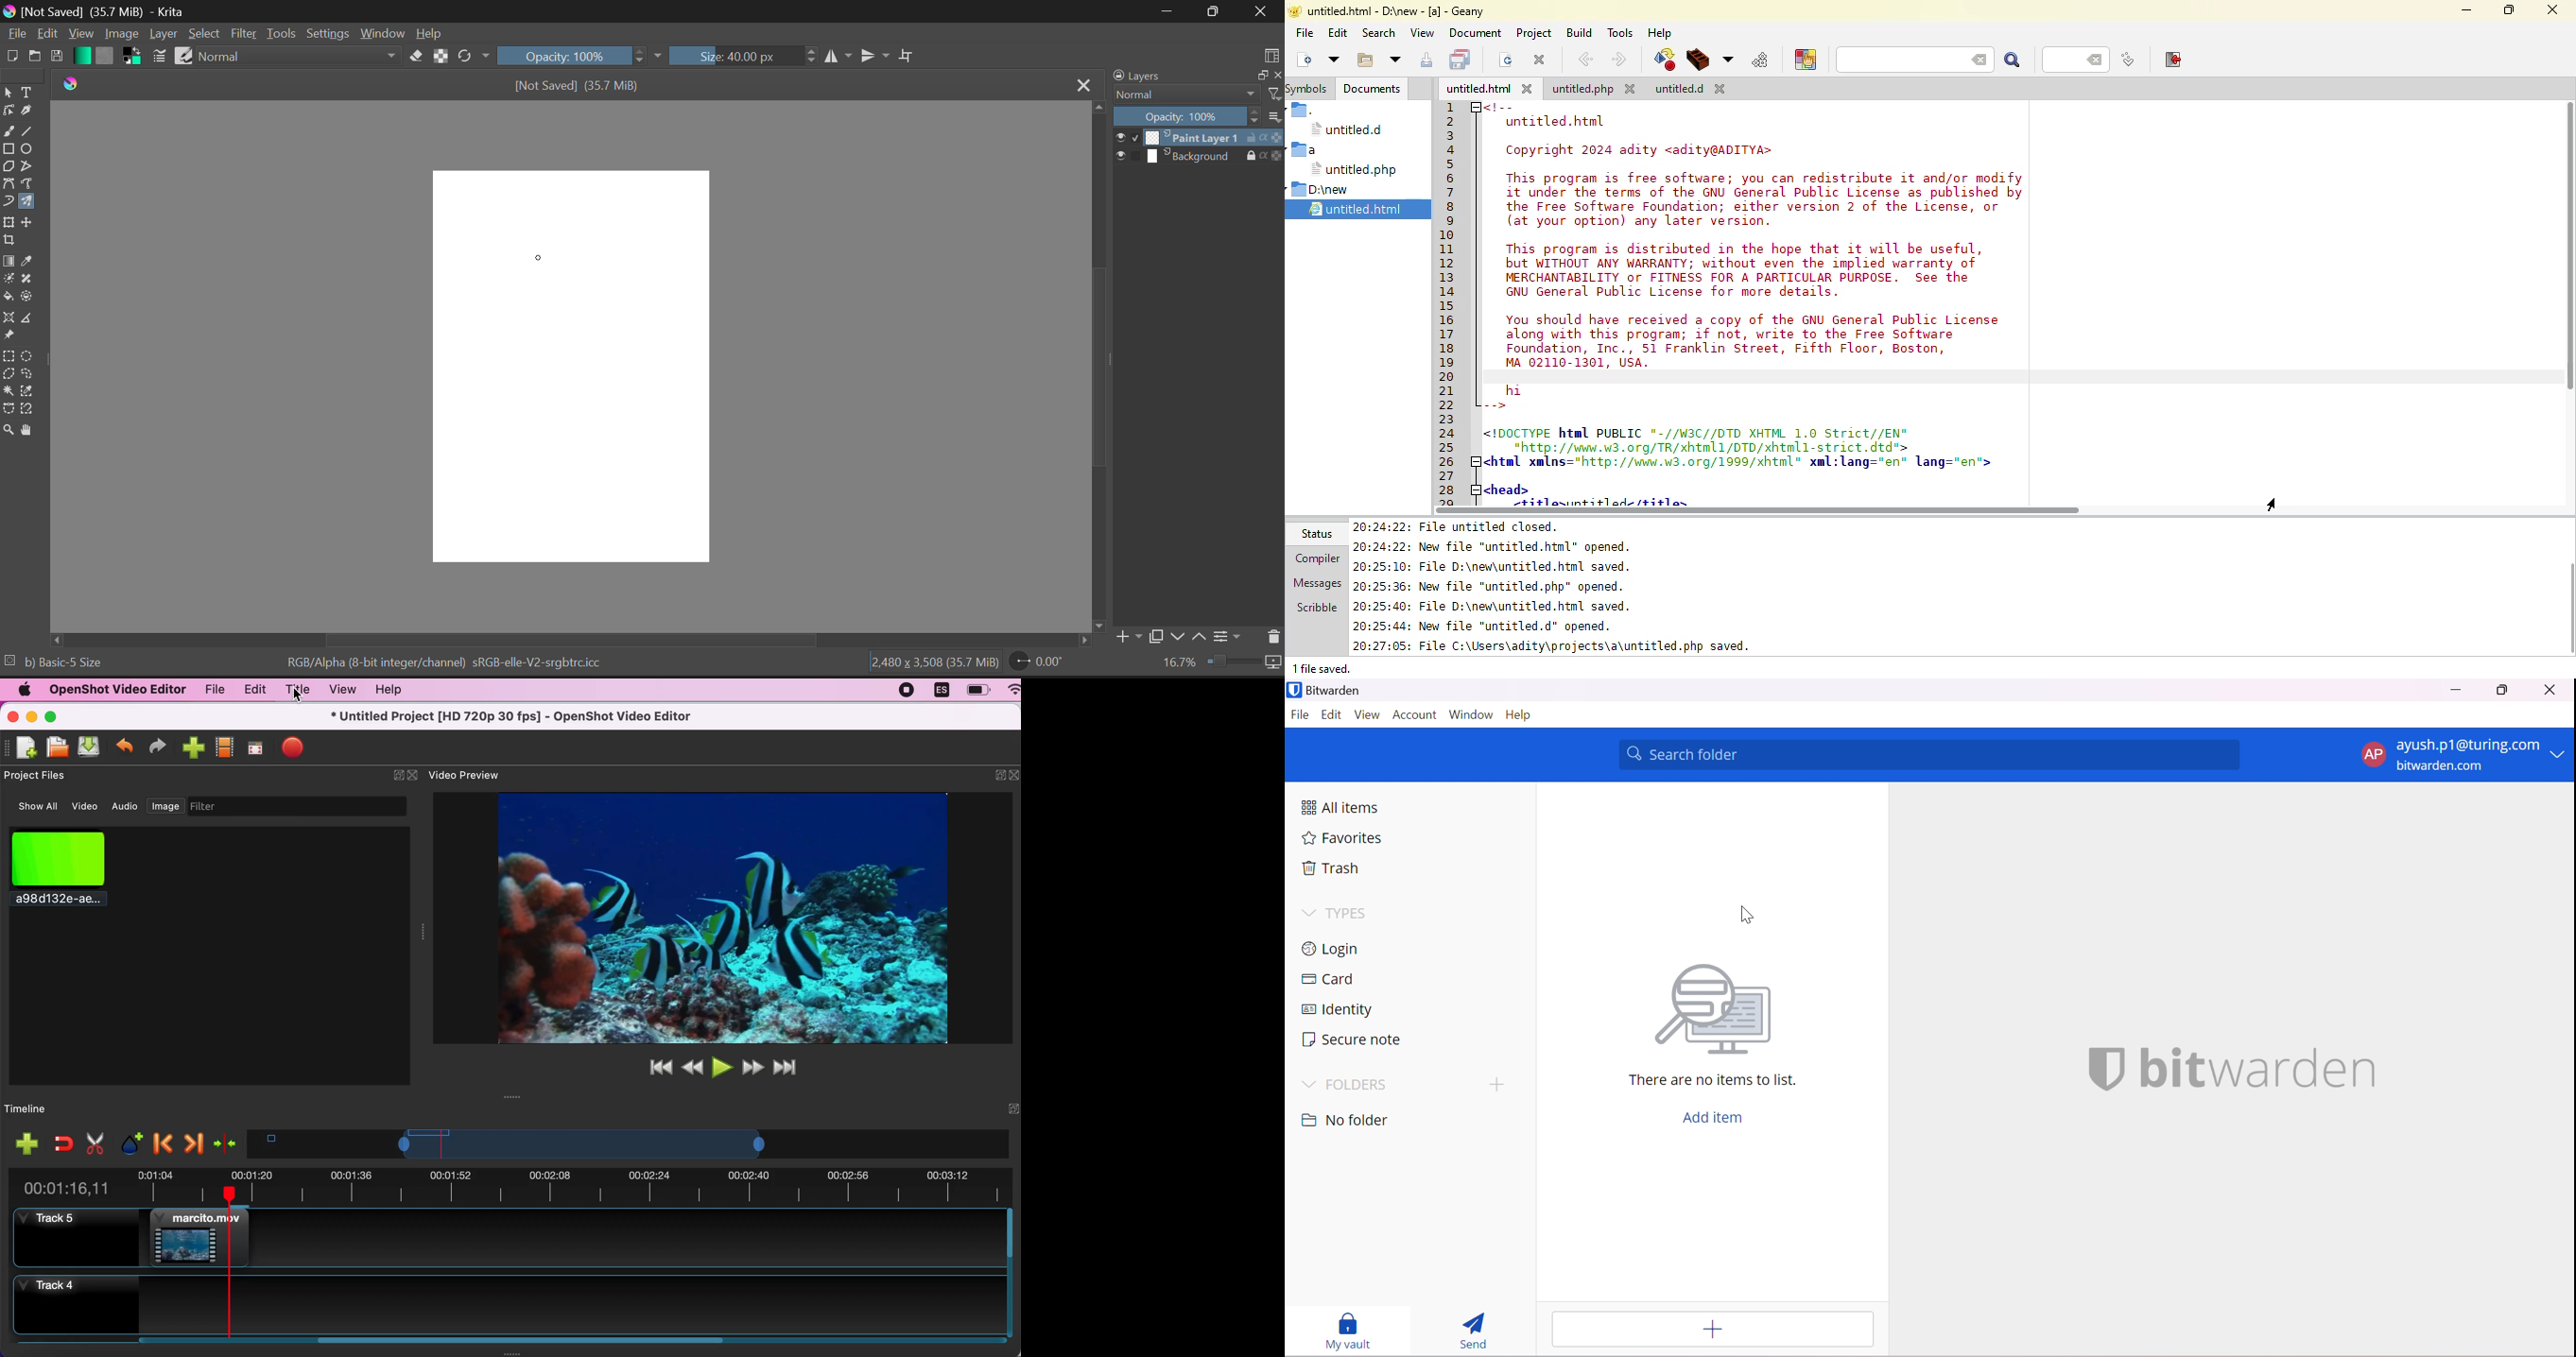 The image size is (2576, 1372). What do you see at coordinates (9, 149) in the screenshot?
I see `Rectangles` at bounding box center [9, 149].